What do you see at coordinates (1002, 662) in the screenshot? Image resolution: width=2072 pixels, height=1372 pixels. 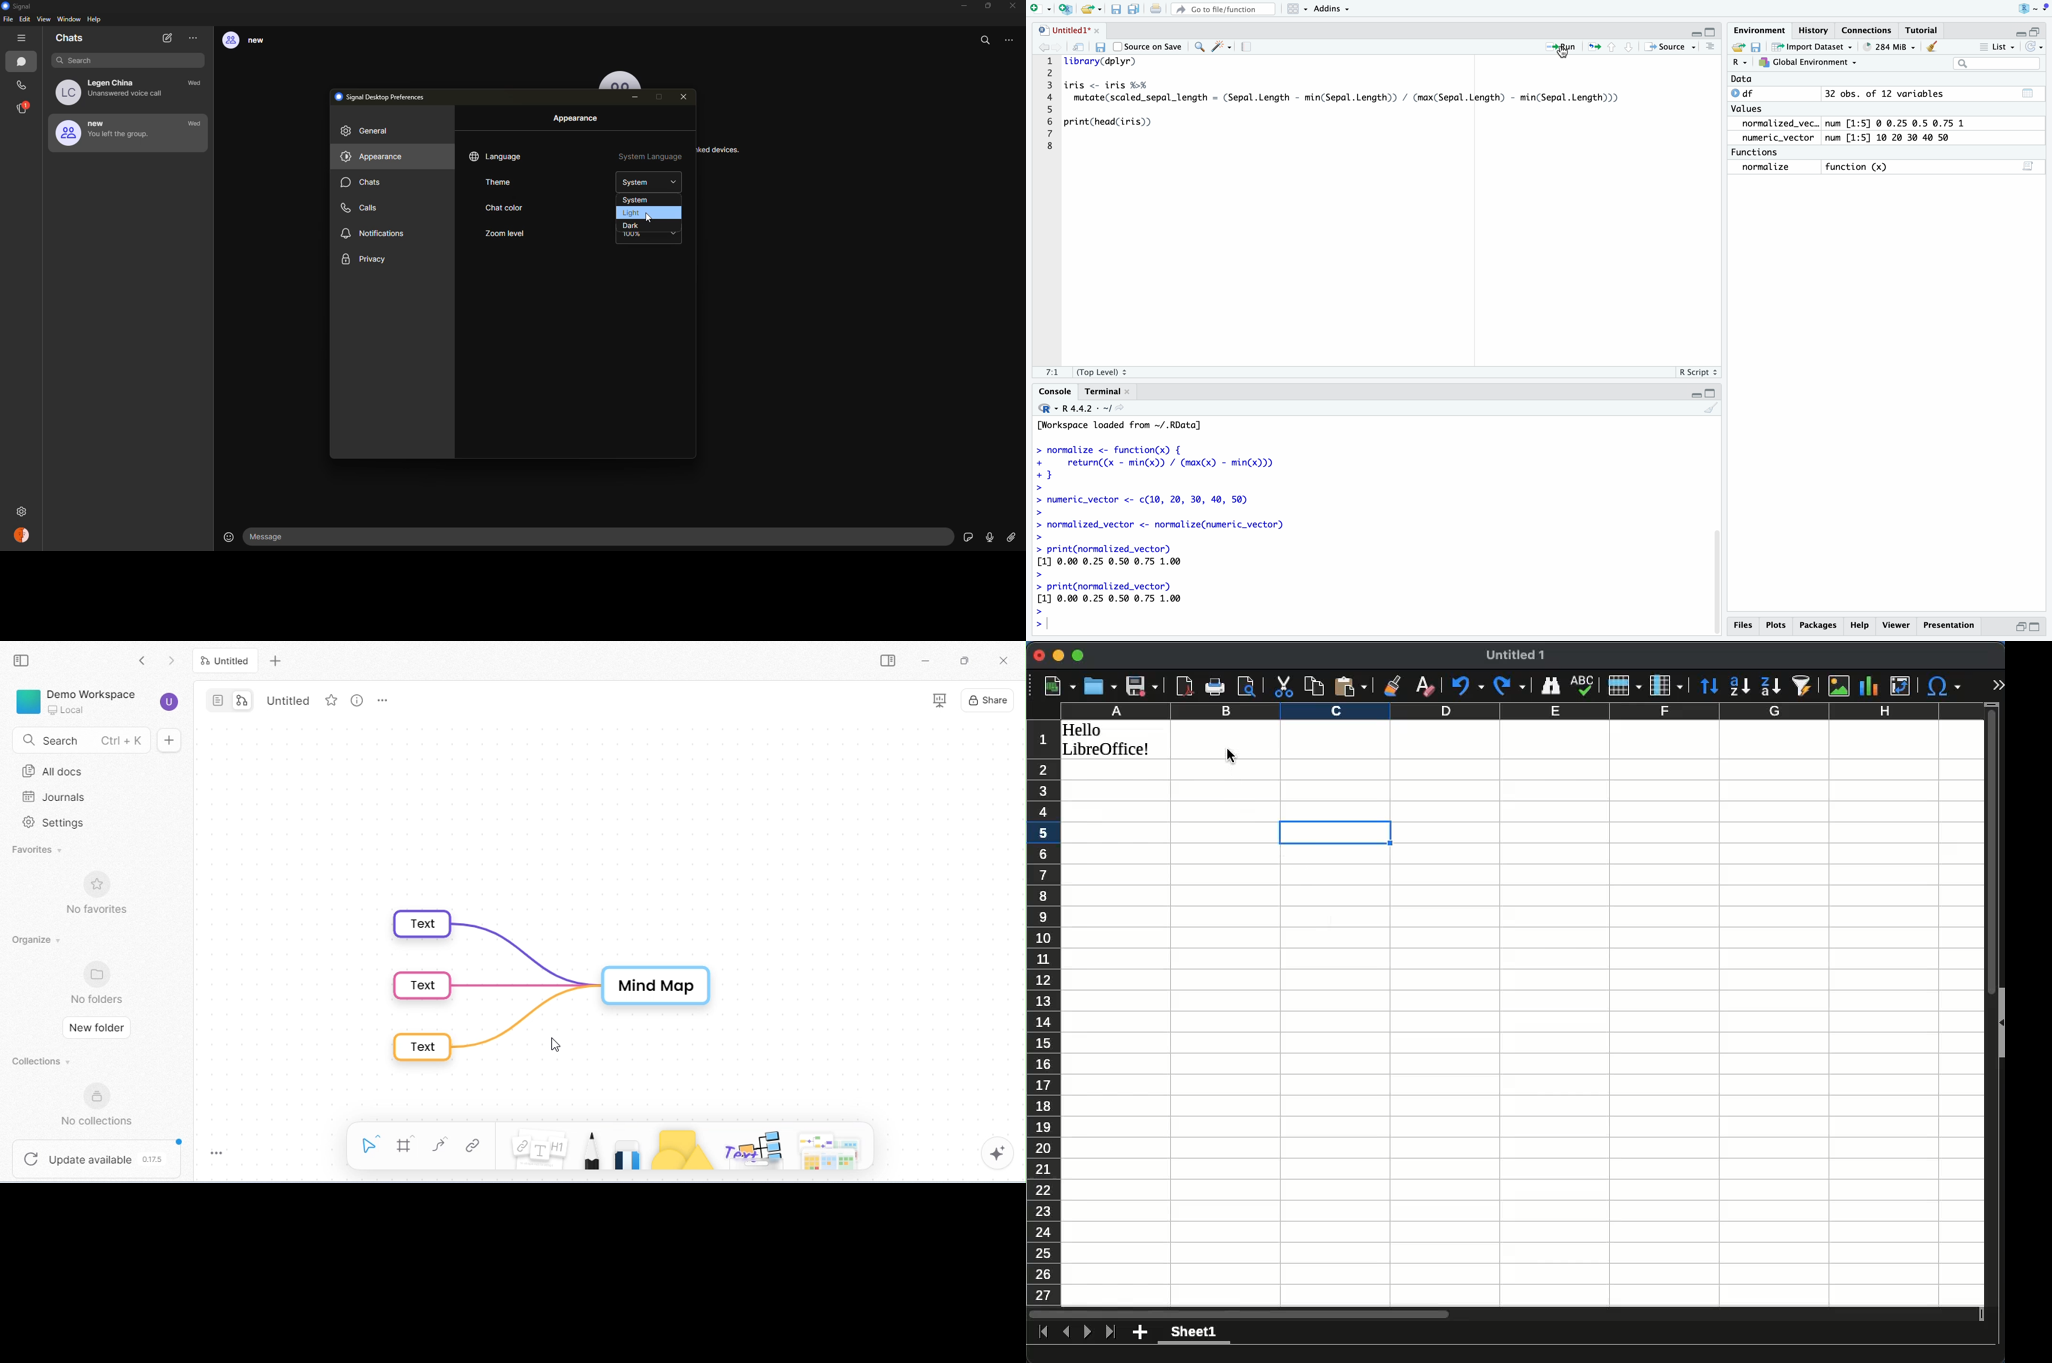 I see `close` at bounding box center [1002, 662].